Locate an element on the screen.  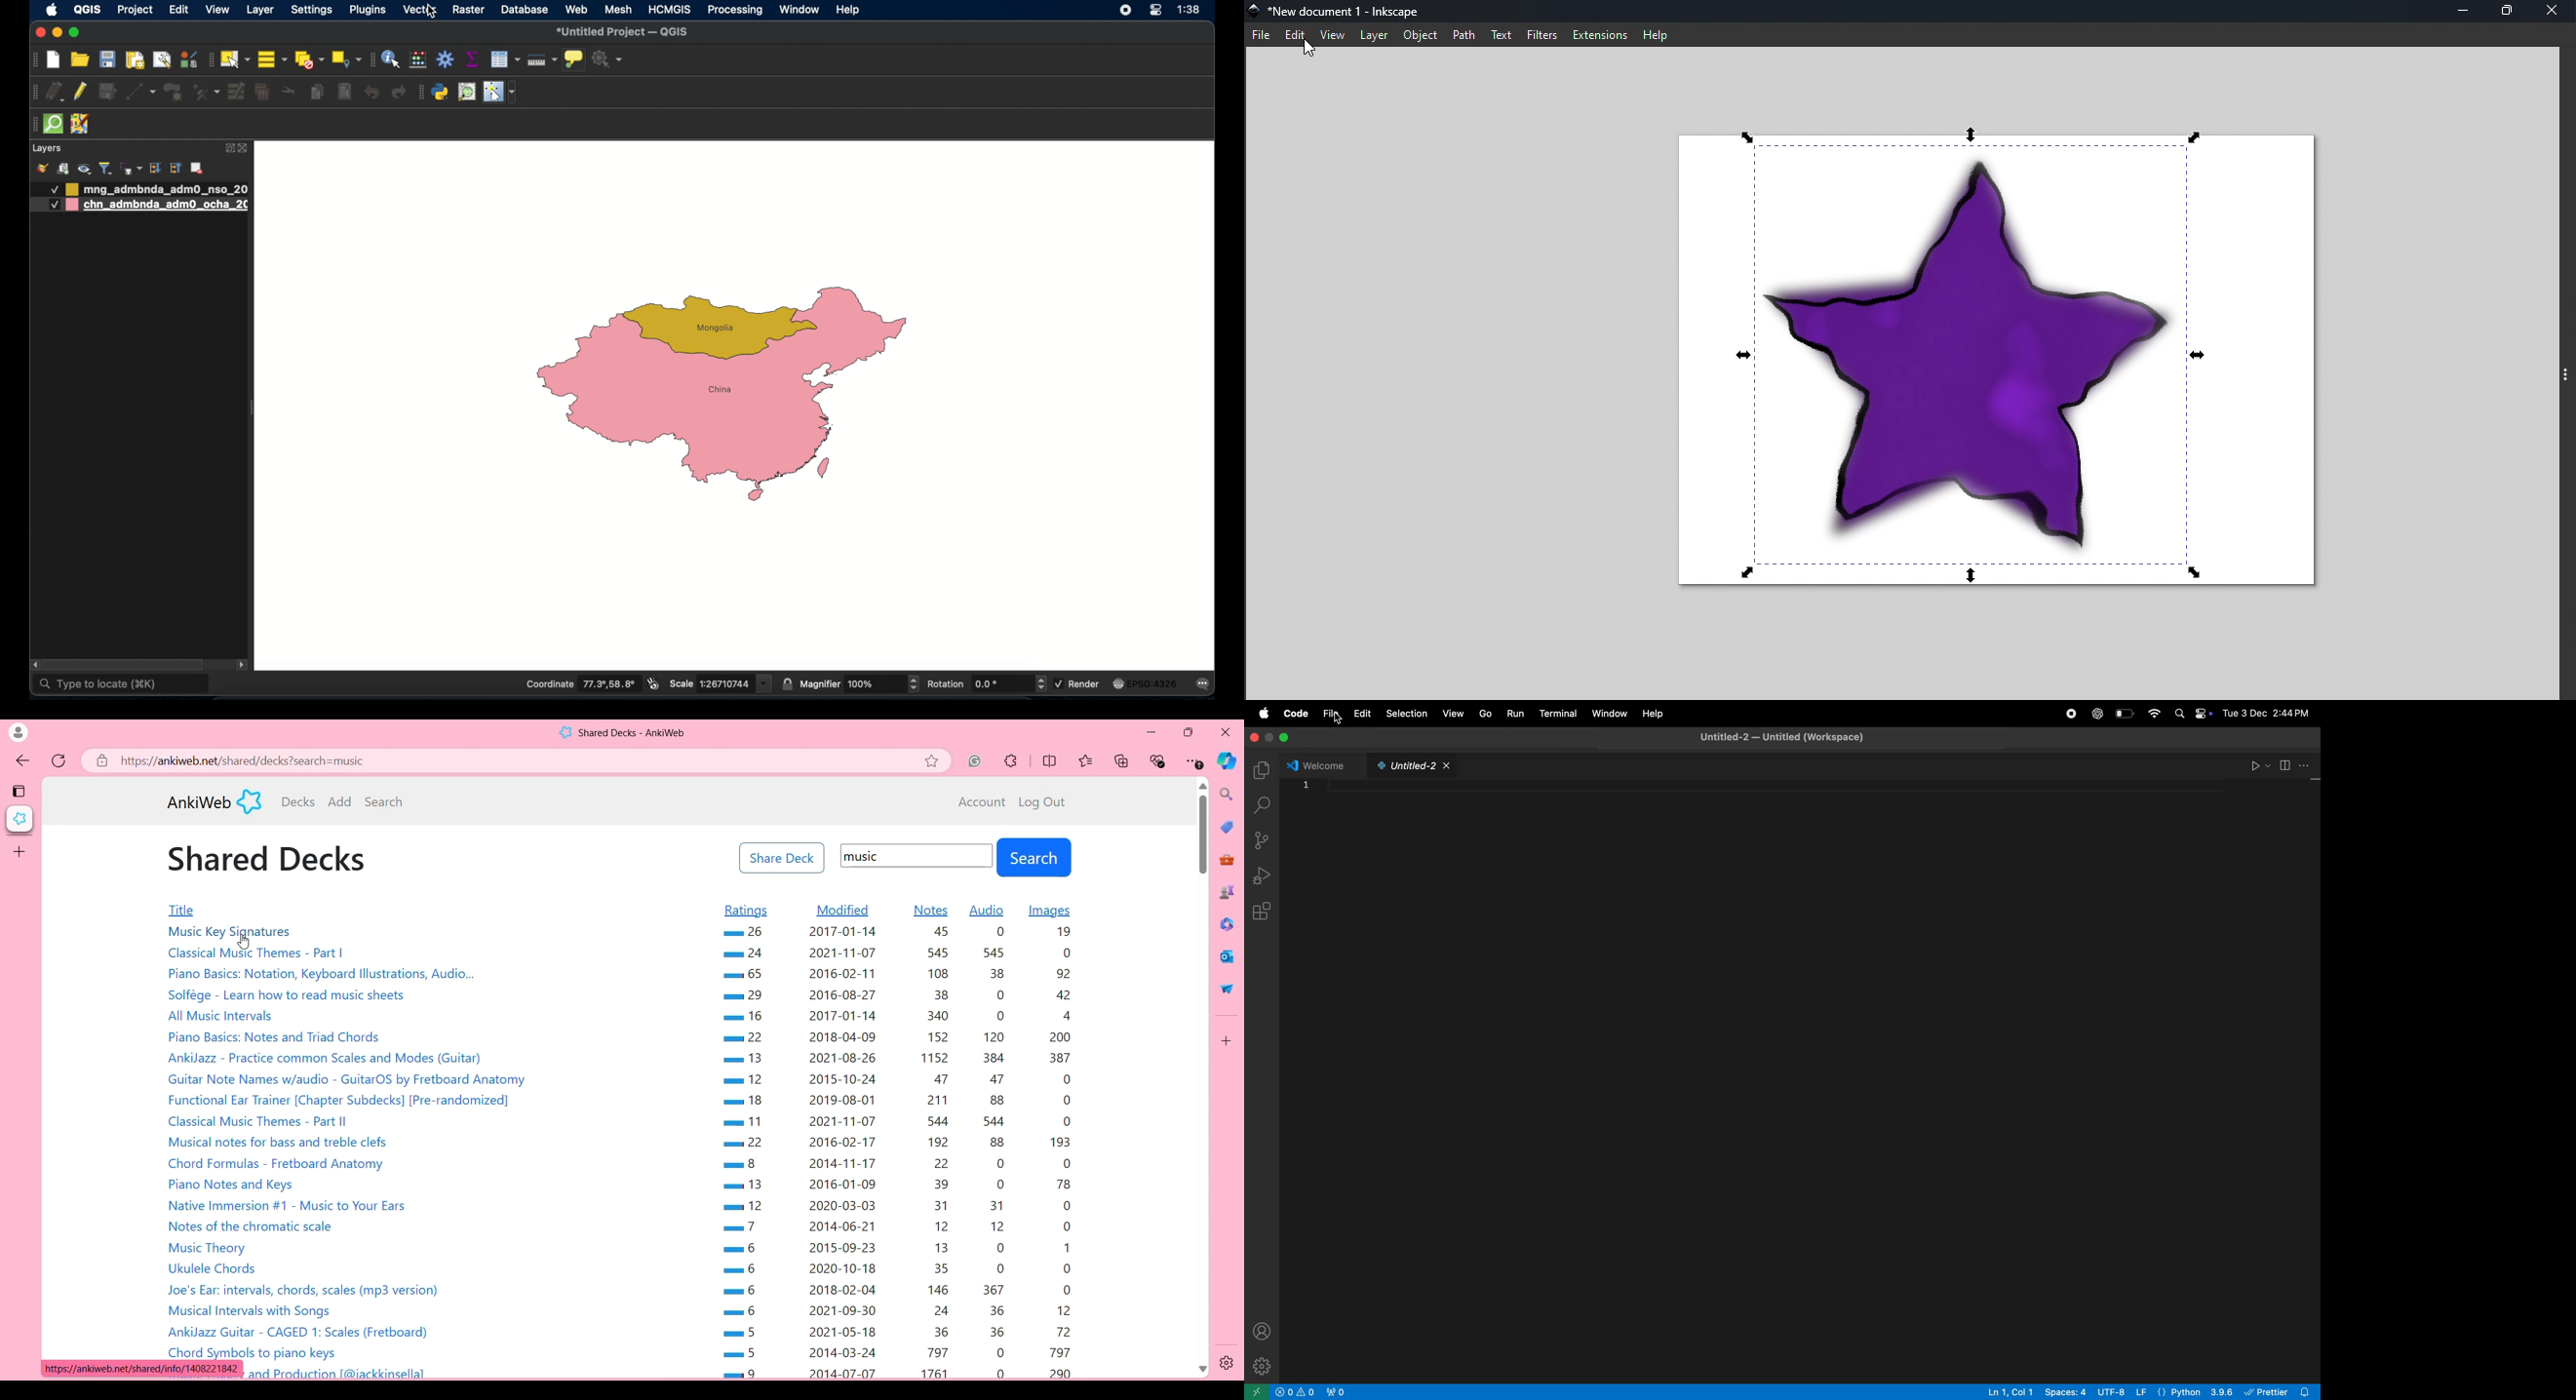
Secks is located at coordinates (298, 802).